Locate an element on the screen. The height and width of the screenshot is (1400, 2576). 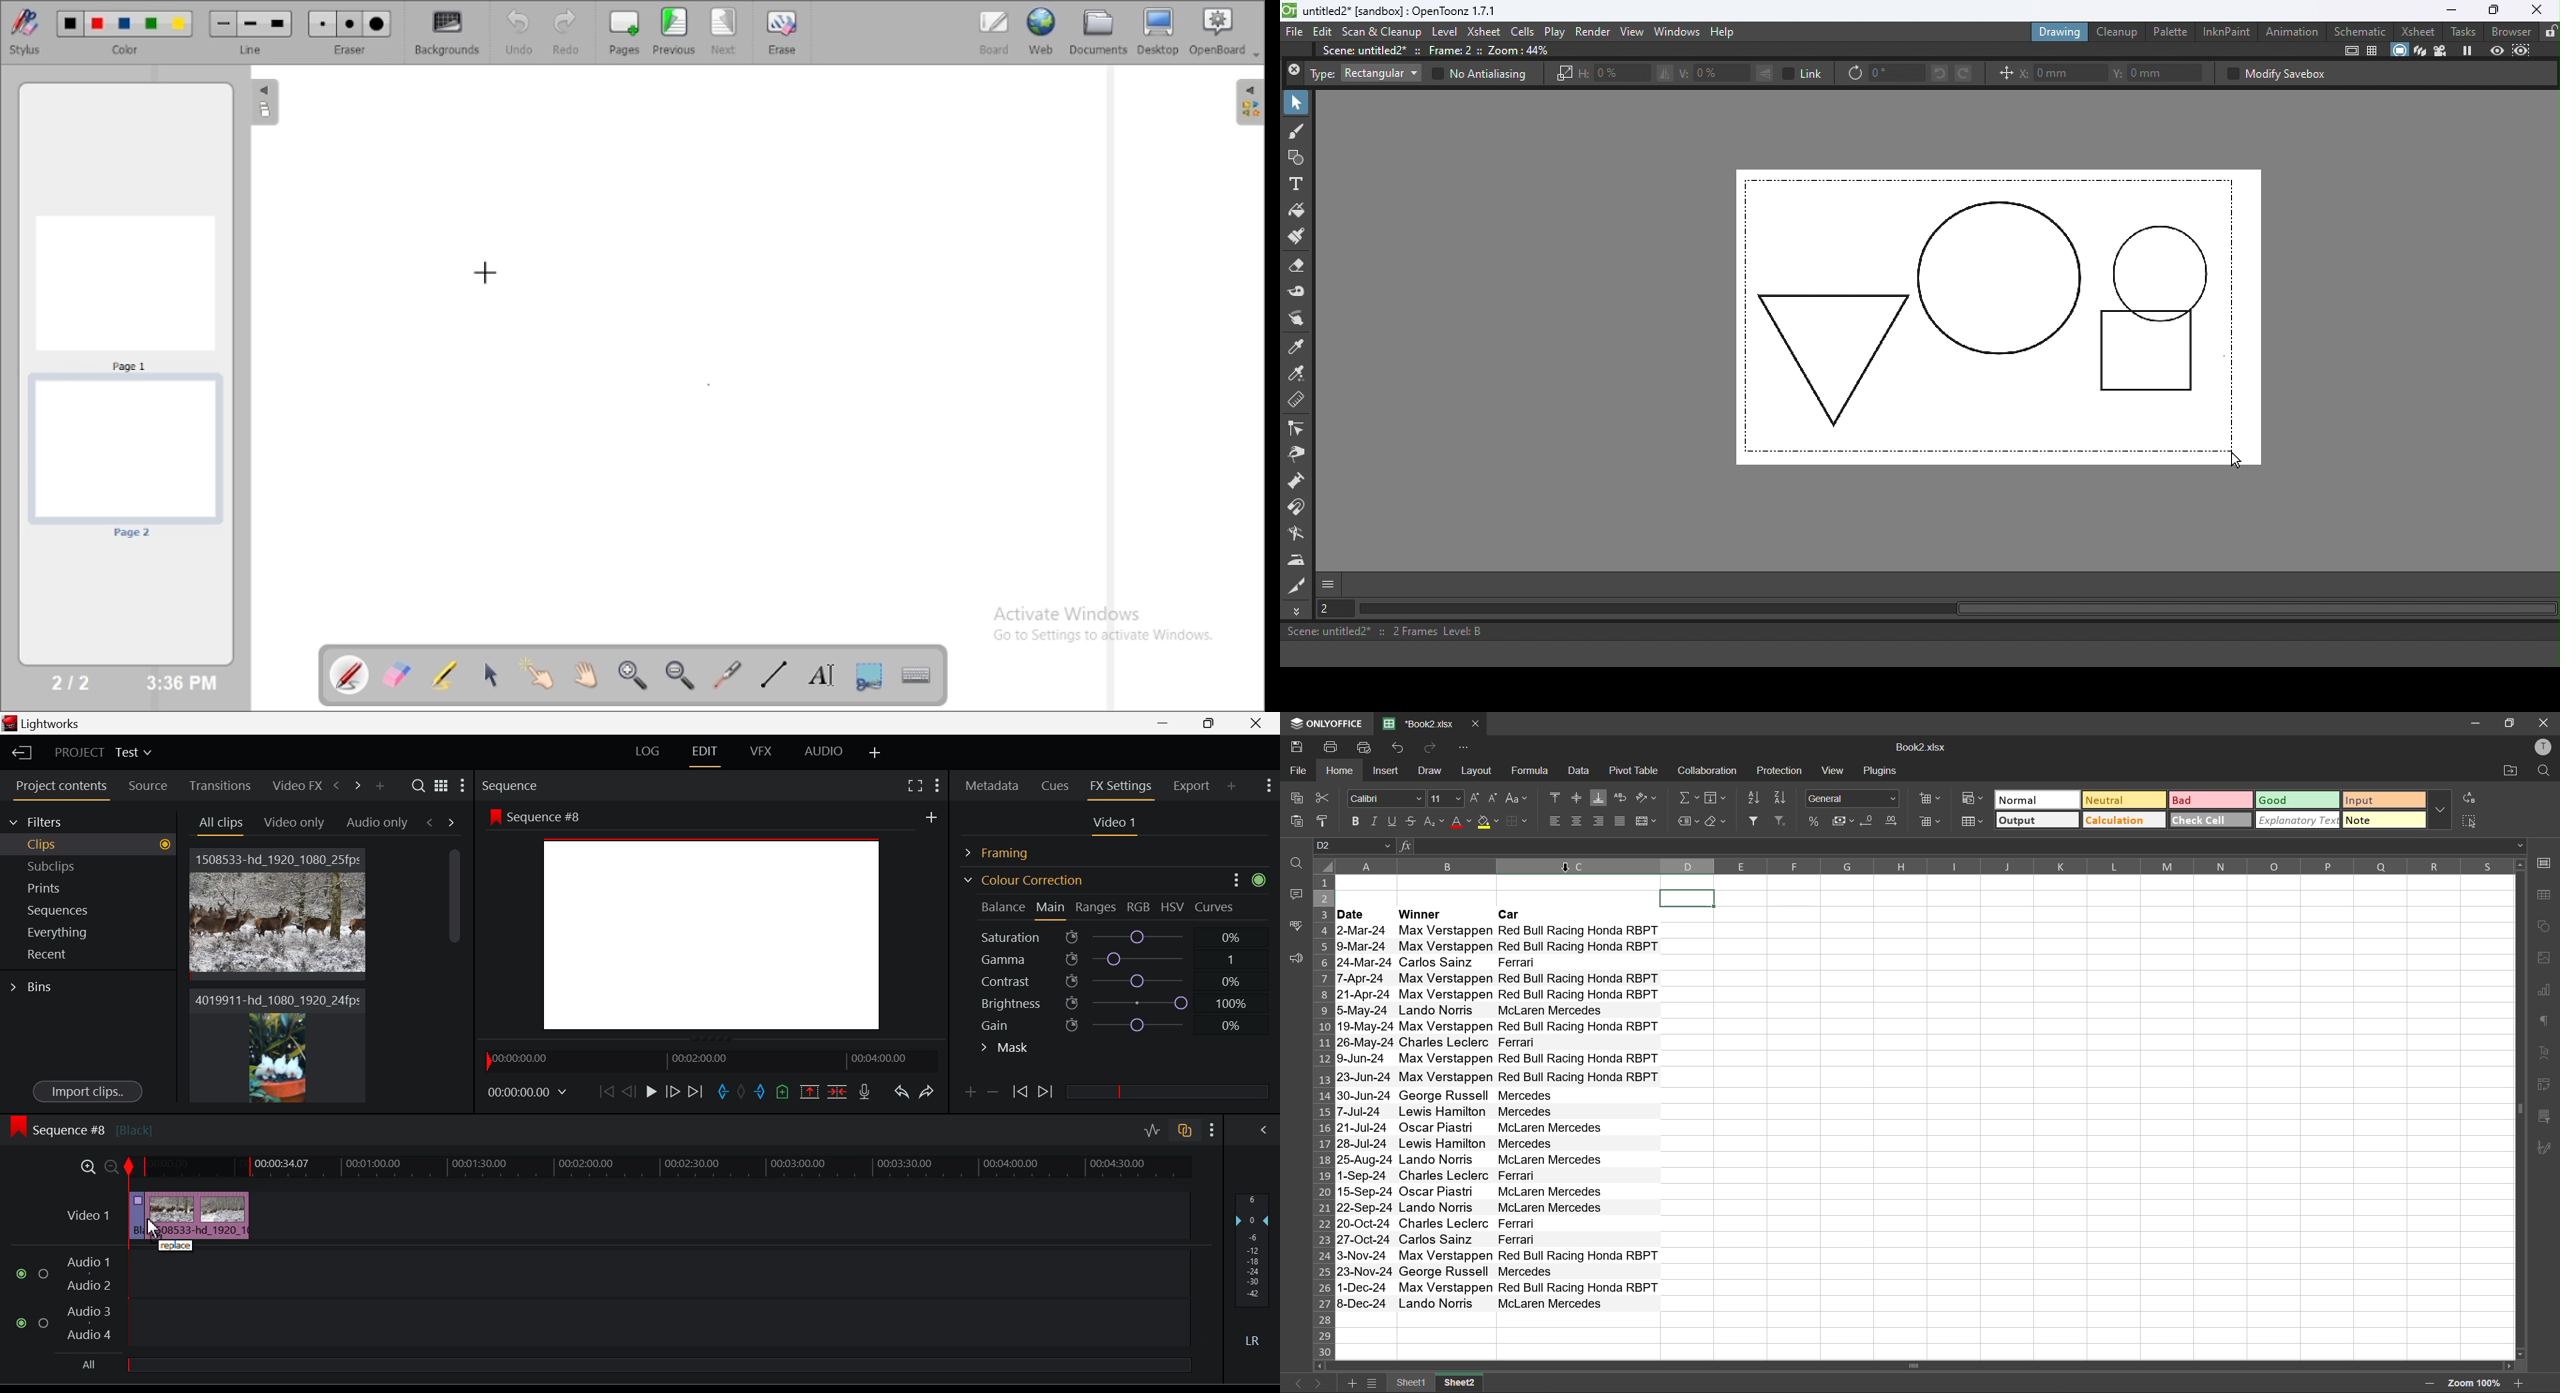
display virtual keyboard is located at coordinates (916, 674).